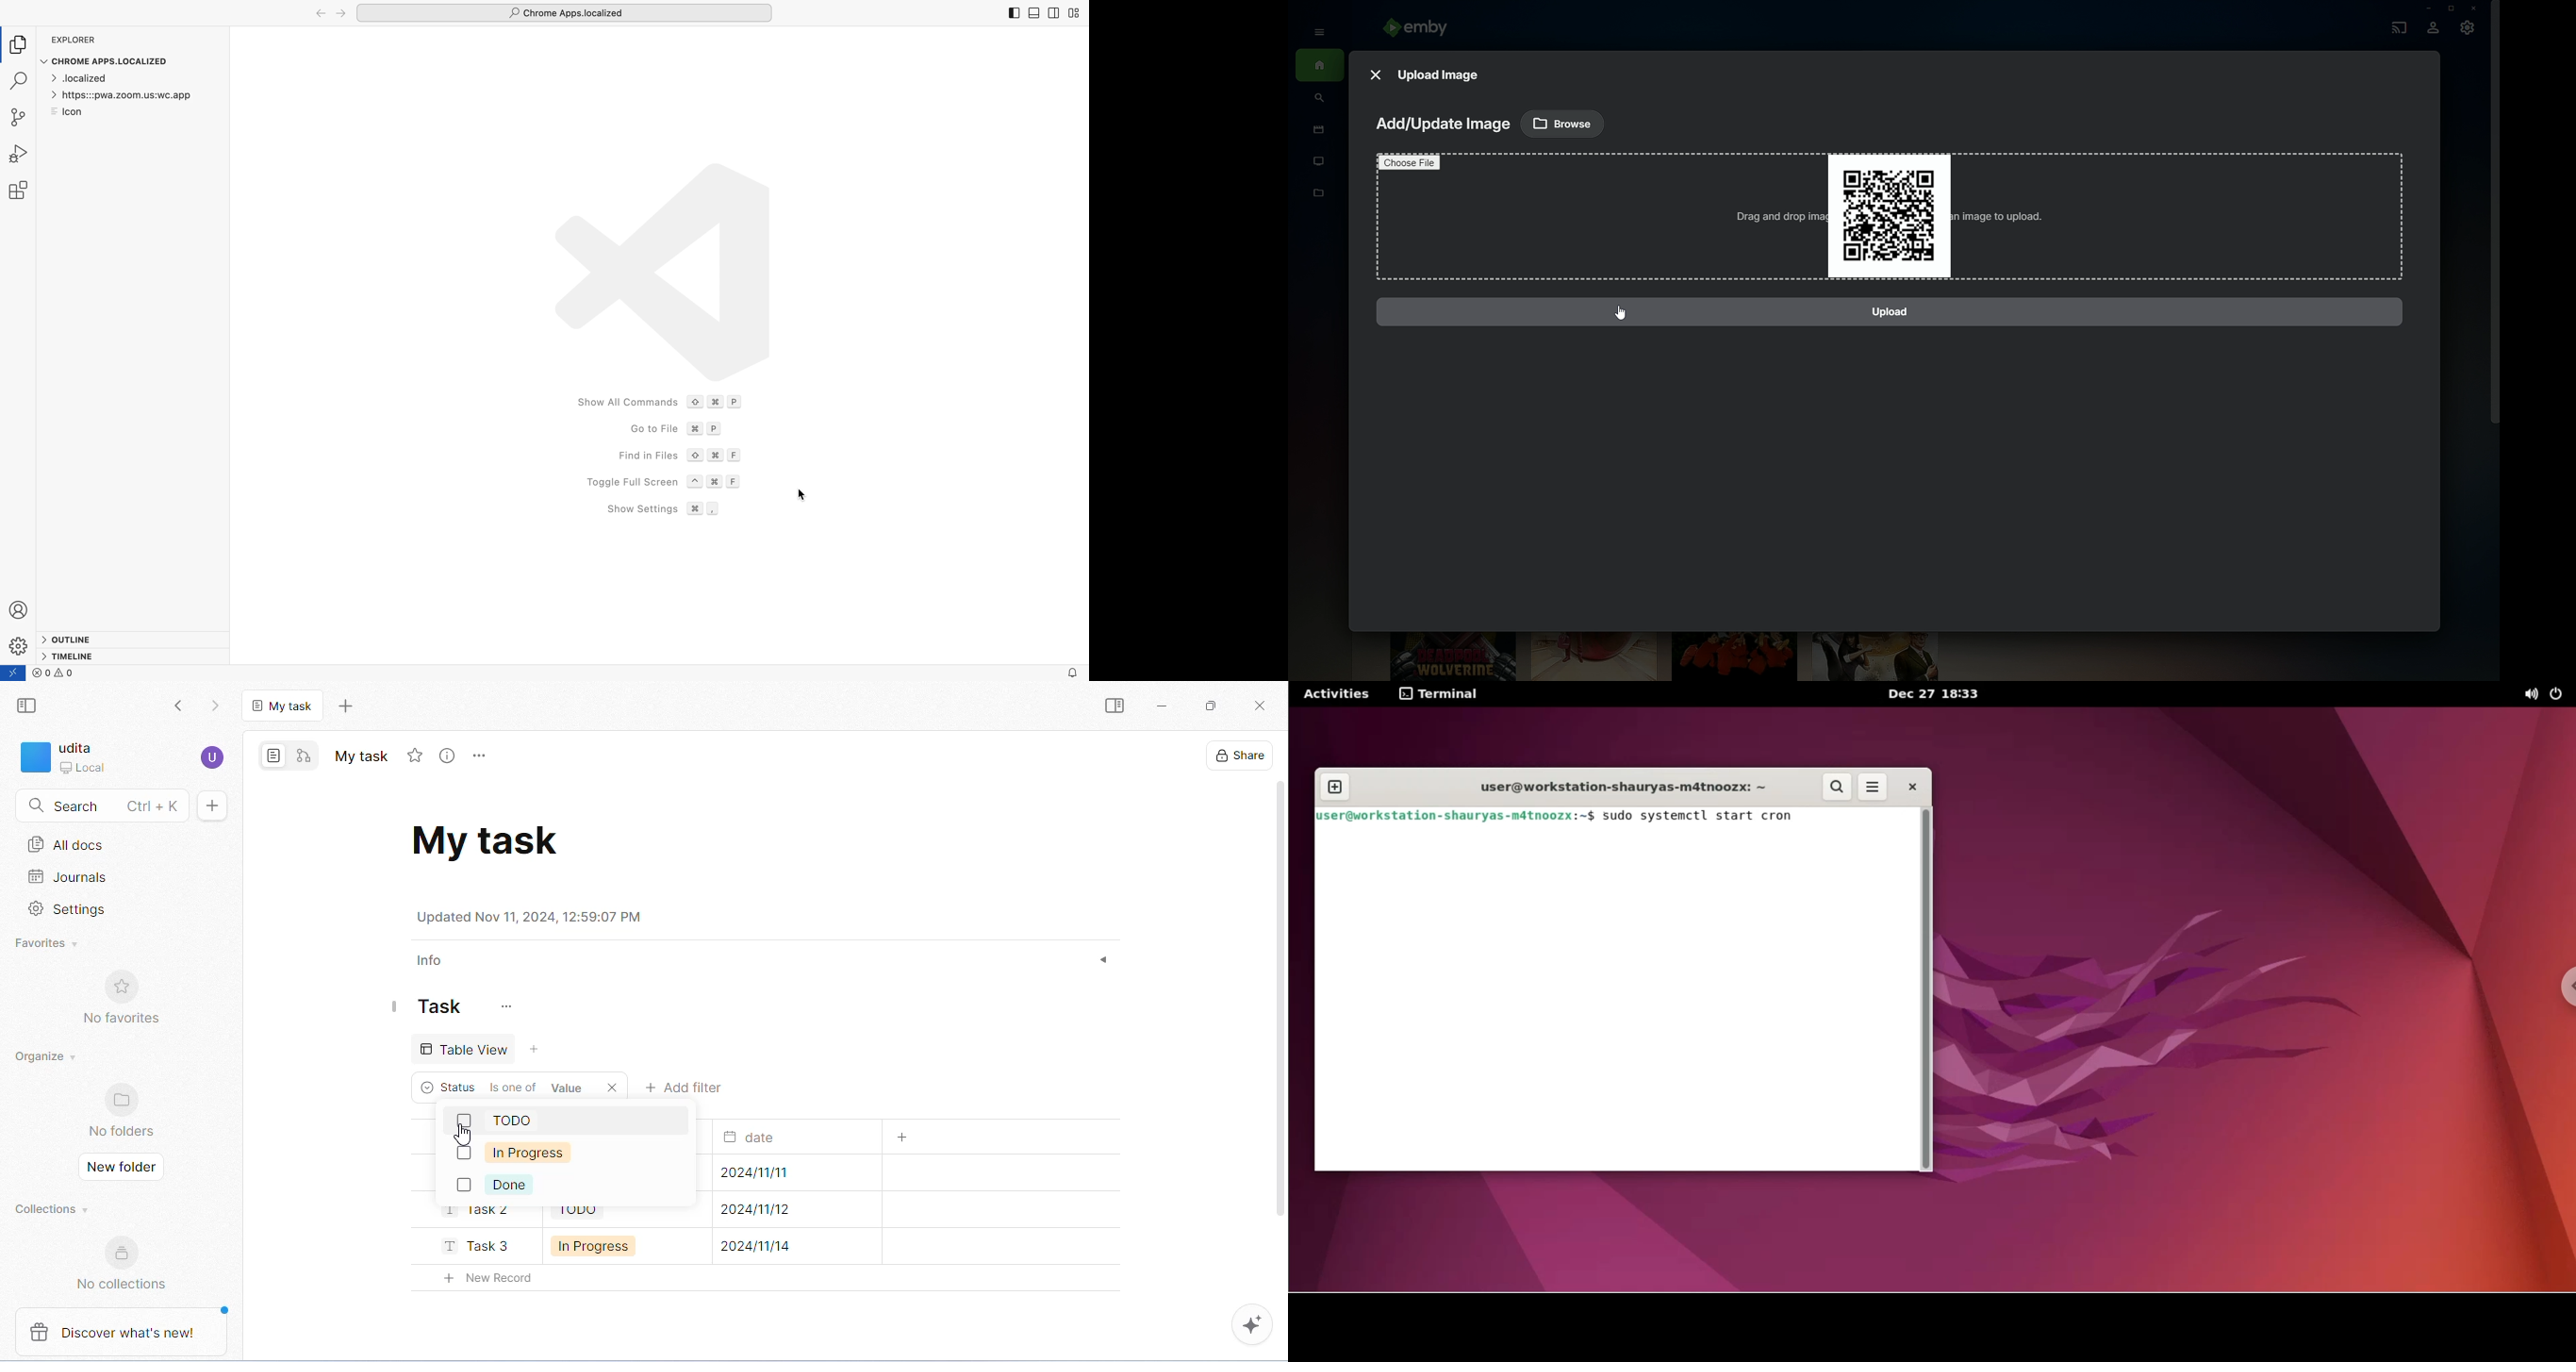 The image size is (2576, 1372). I want to click on sudo systemctl start cron, so click(1711, 818).